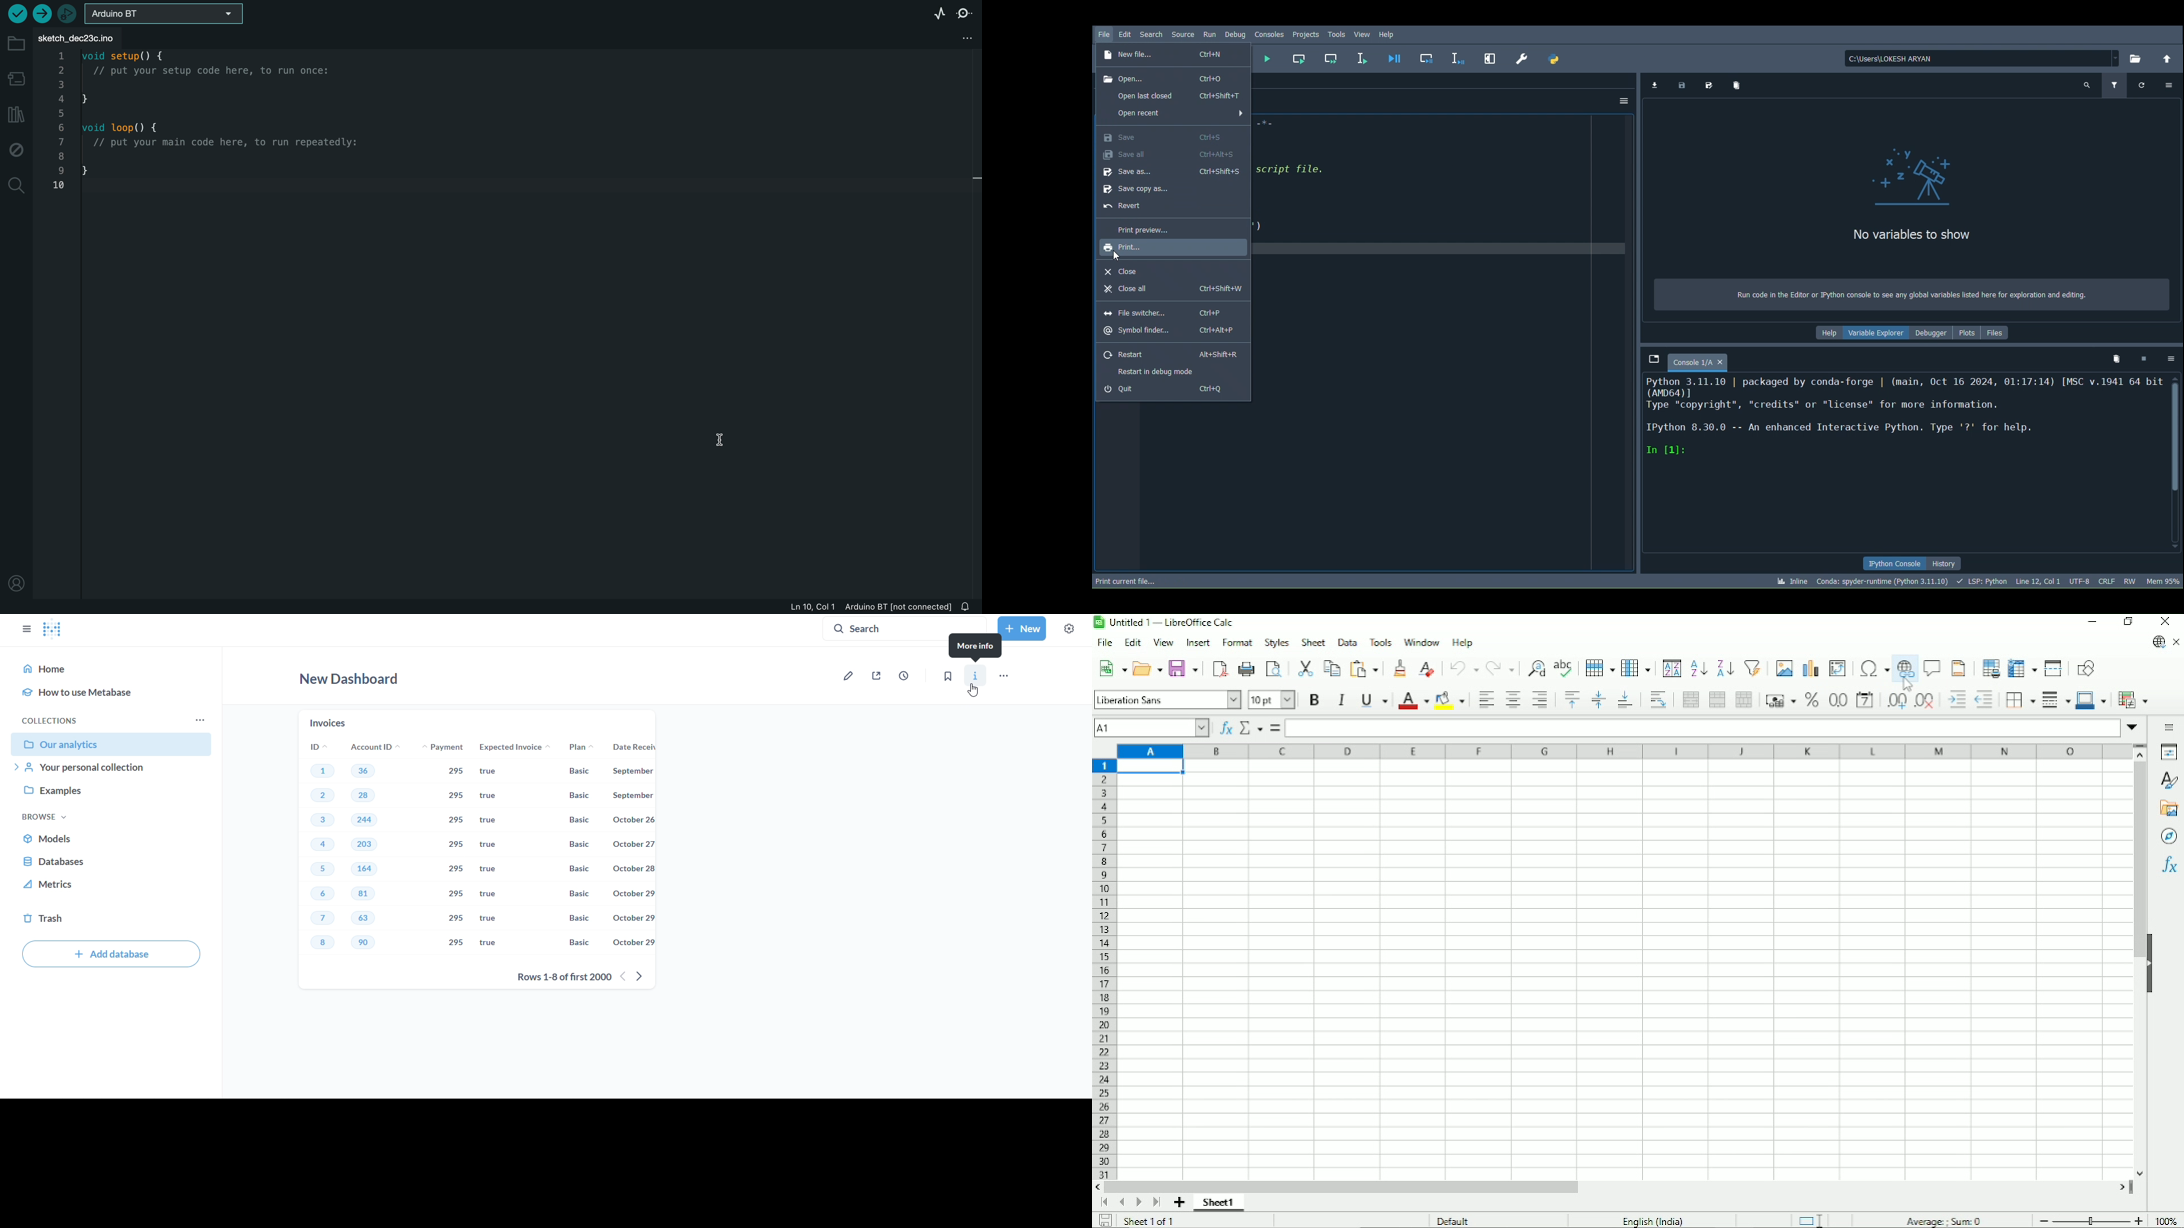 This screenshot has width=2184, height=1232. I want to click on Open recent, so click(1177, 96).